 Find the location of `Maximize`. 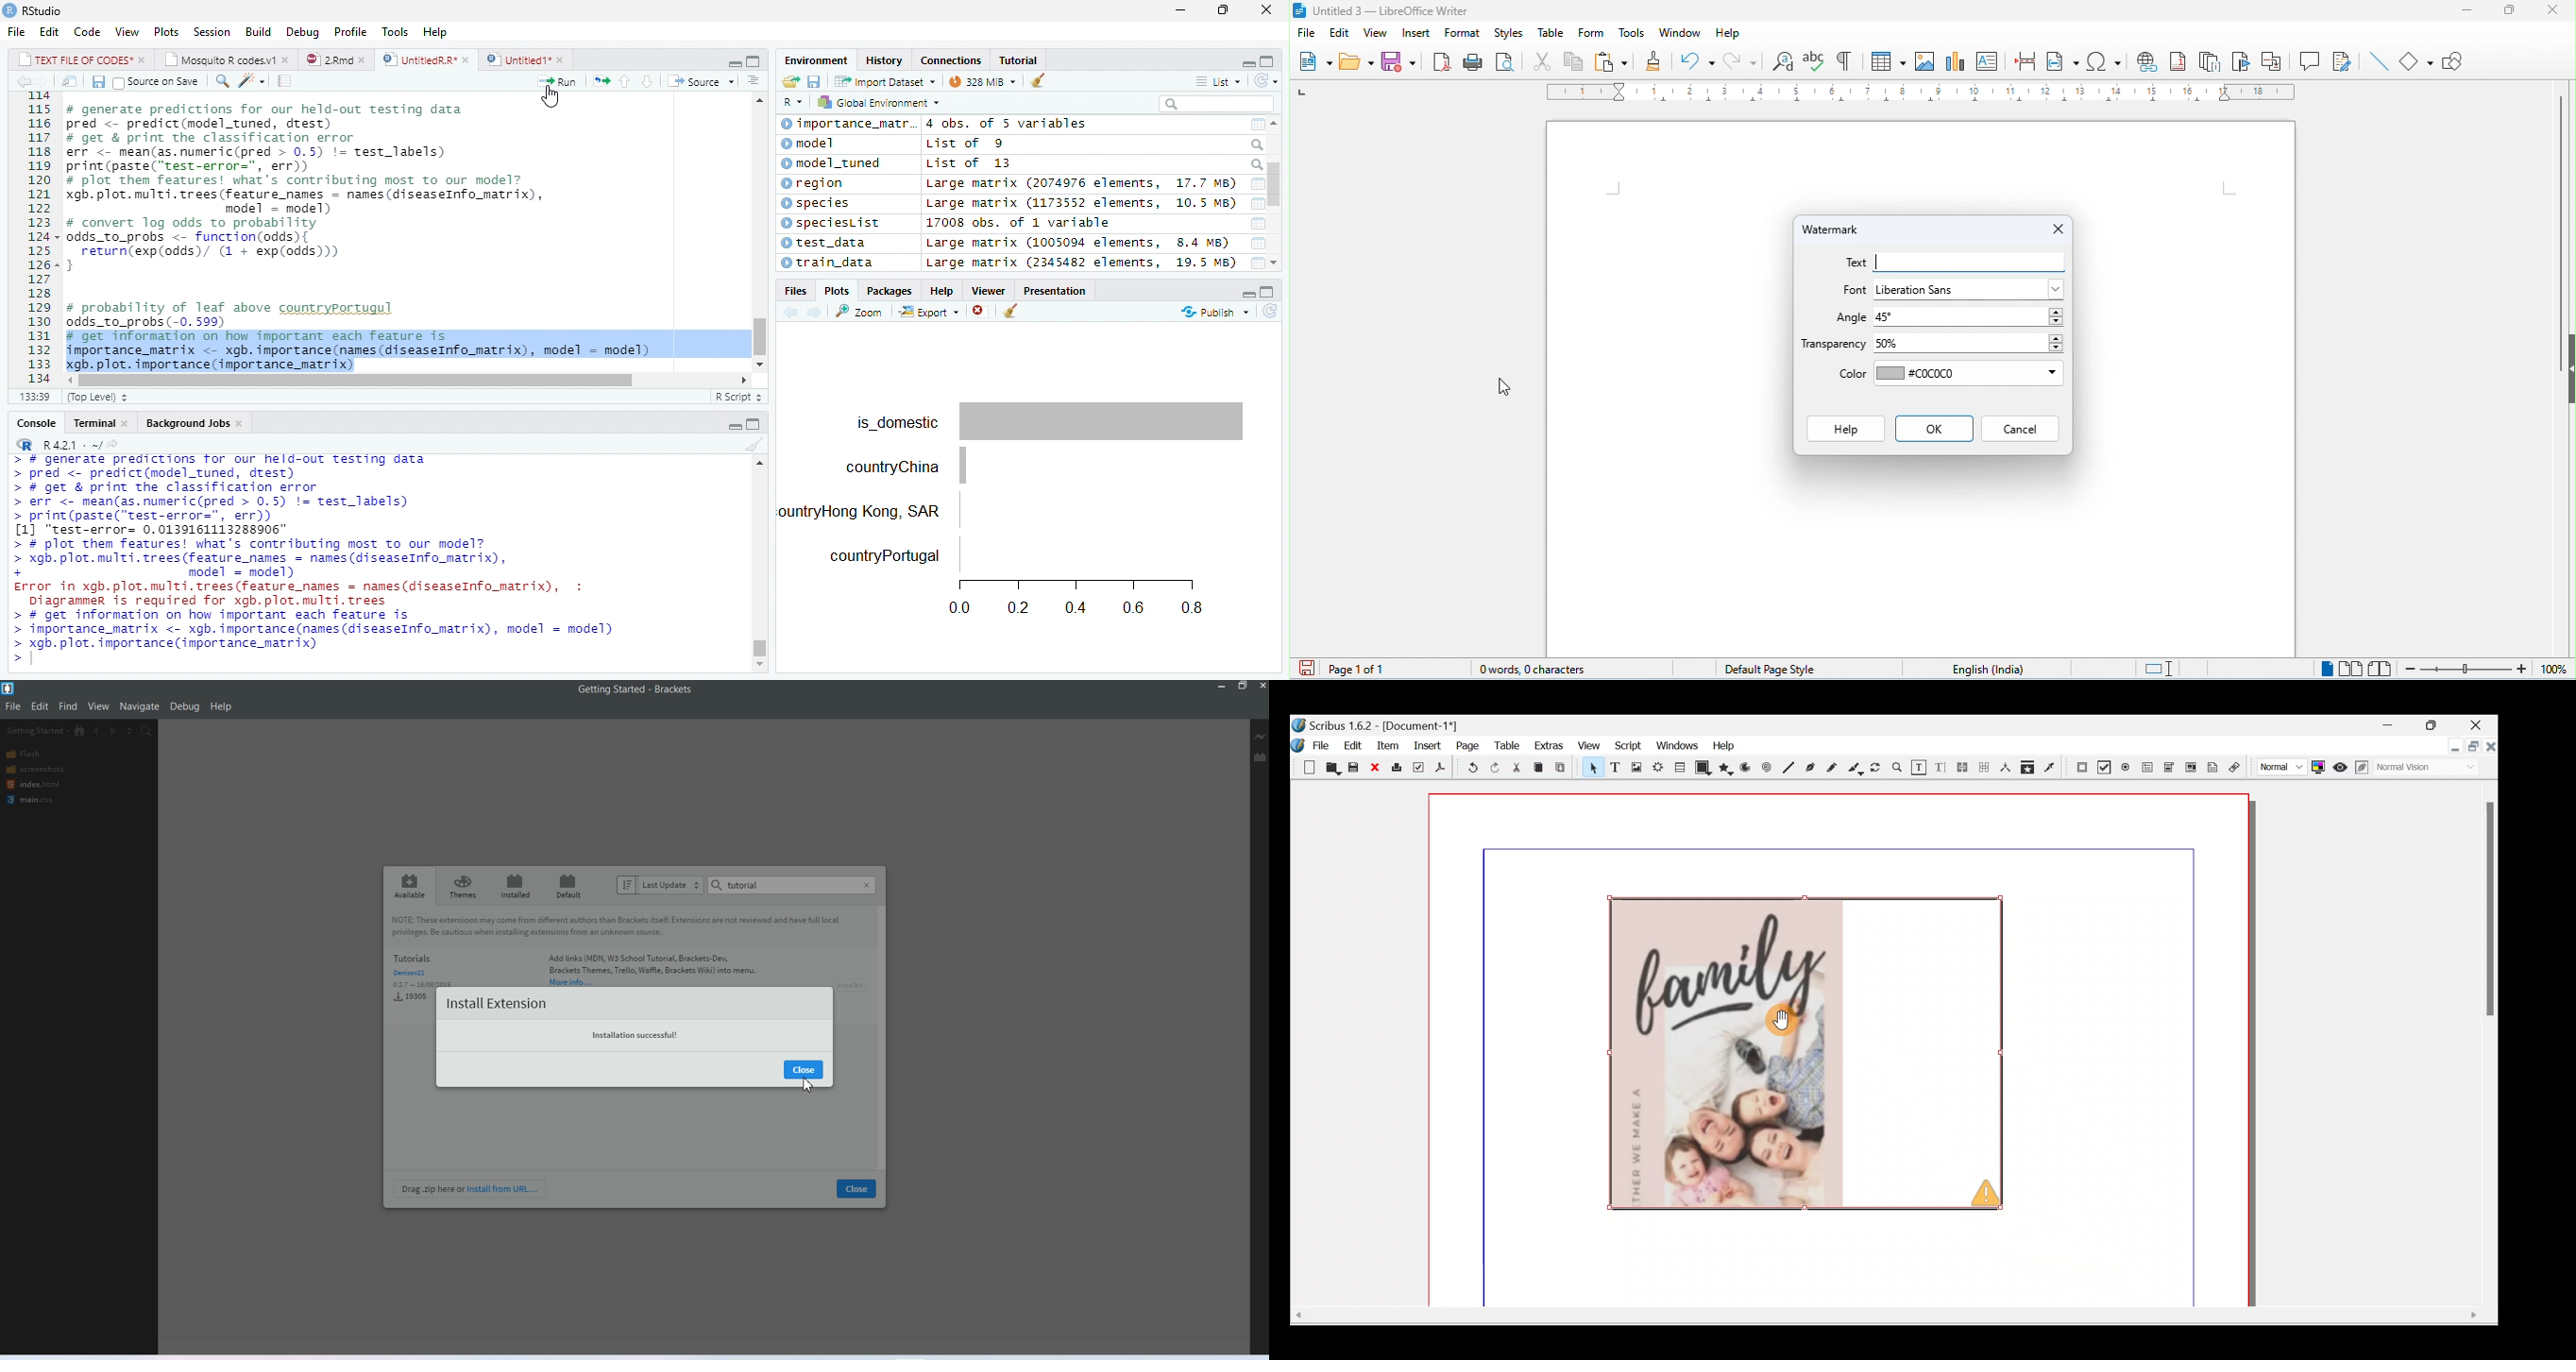

Maximize is located at coordinates (756, 422).